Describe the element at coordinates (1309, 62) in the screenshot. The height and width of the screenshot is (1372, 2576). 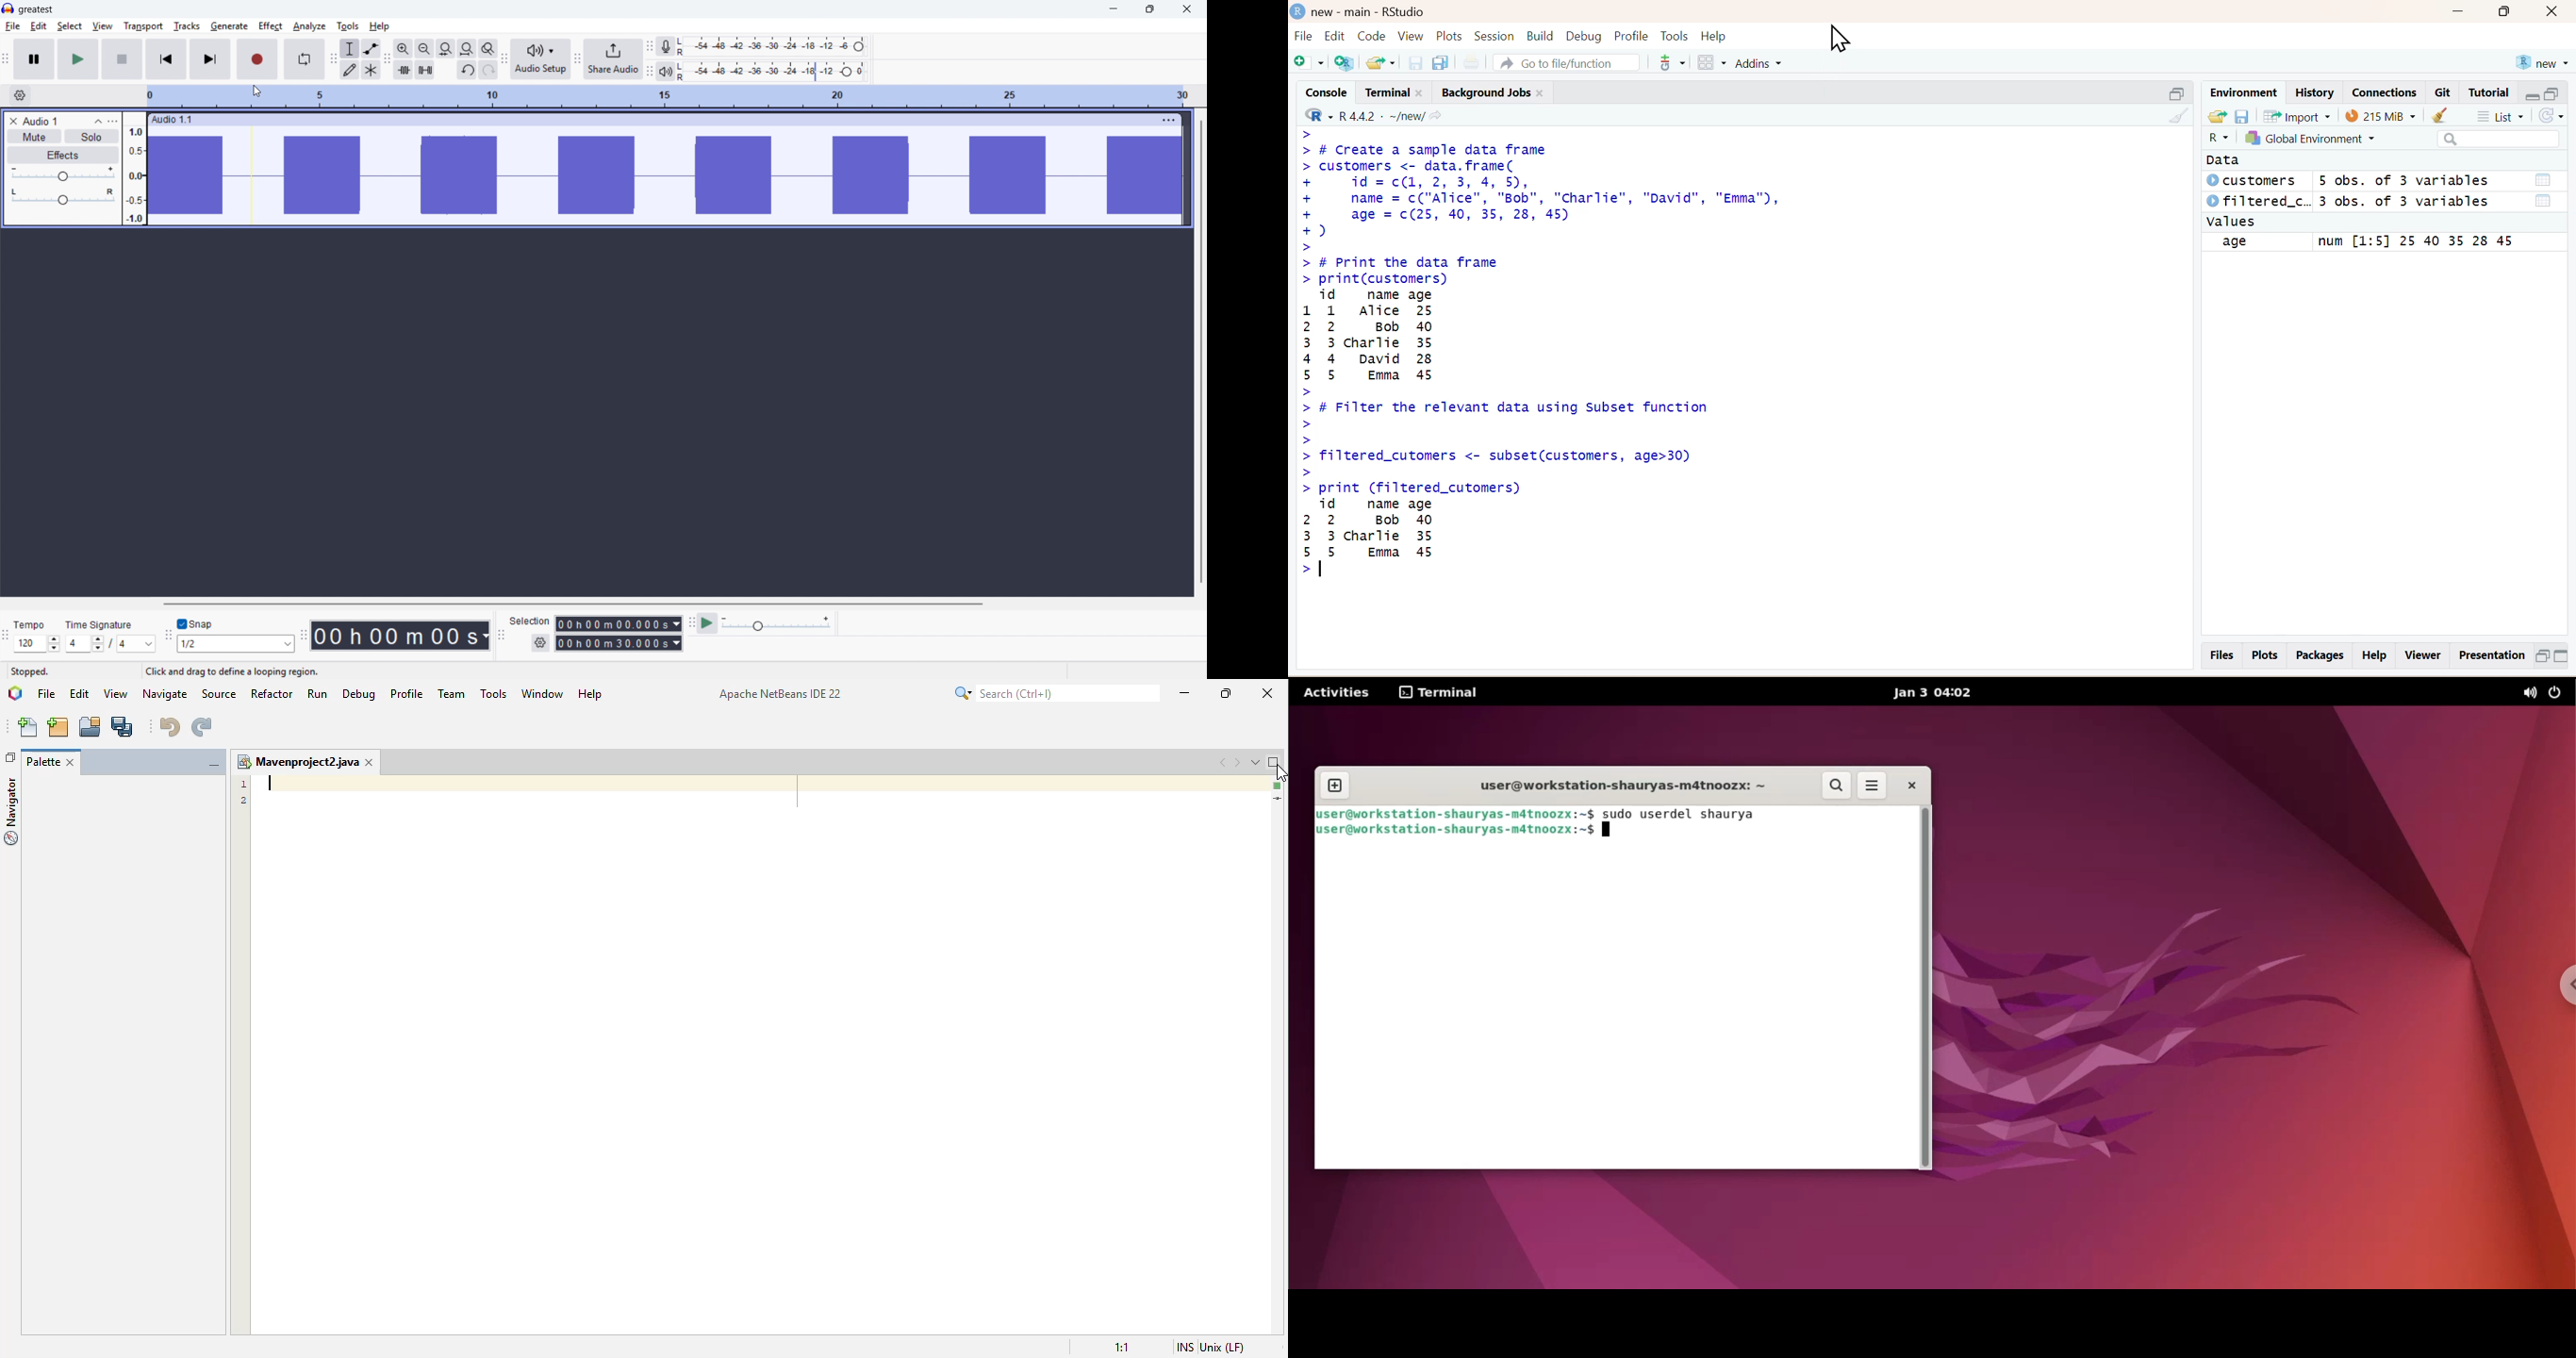
I see `New file` at that location.